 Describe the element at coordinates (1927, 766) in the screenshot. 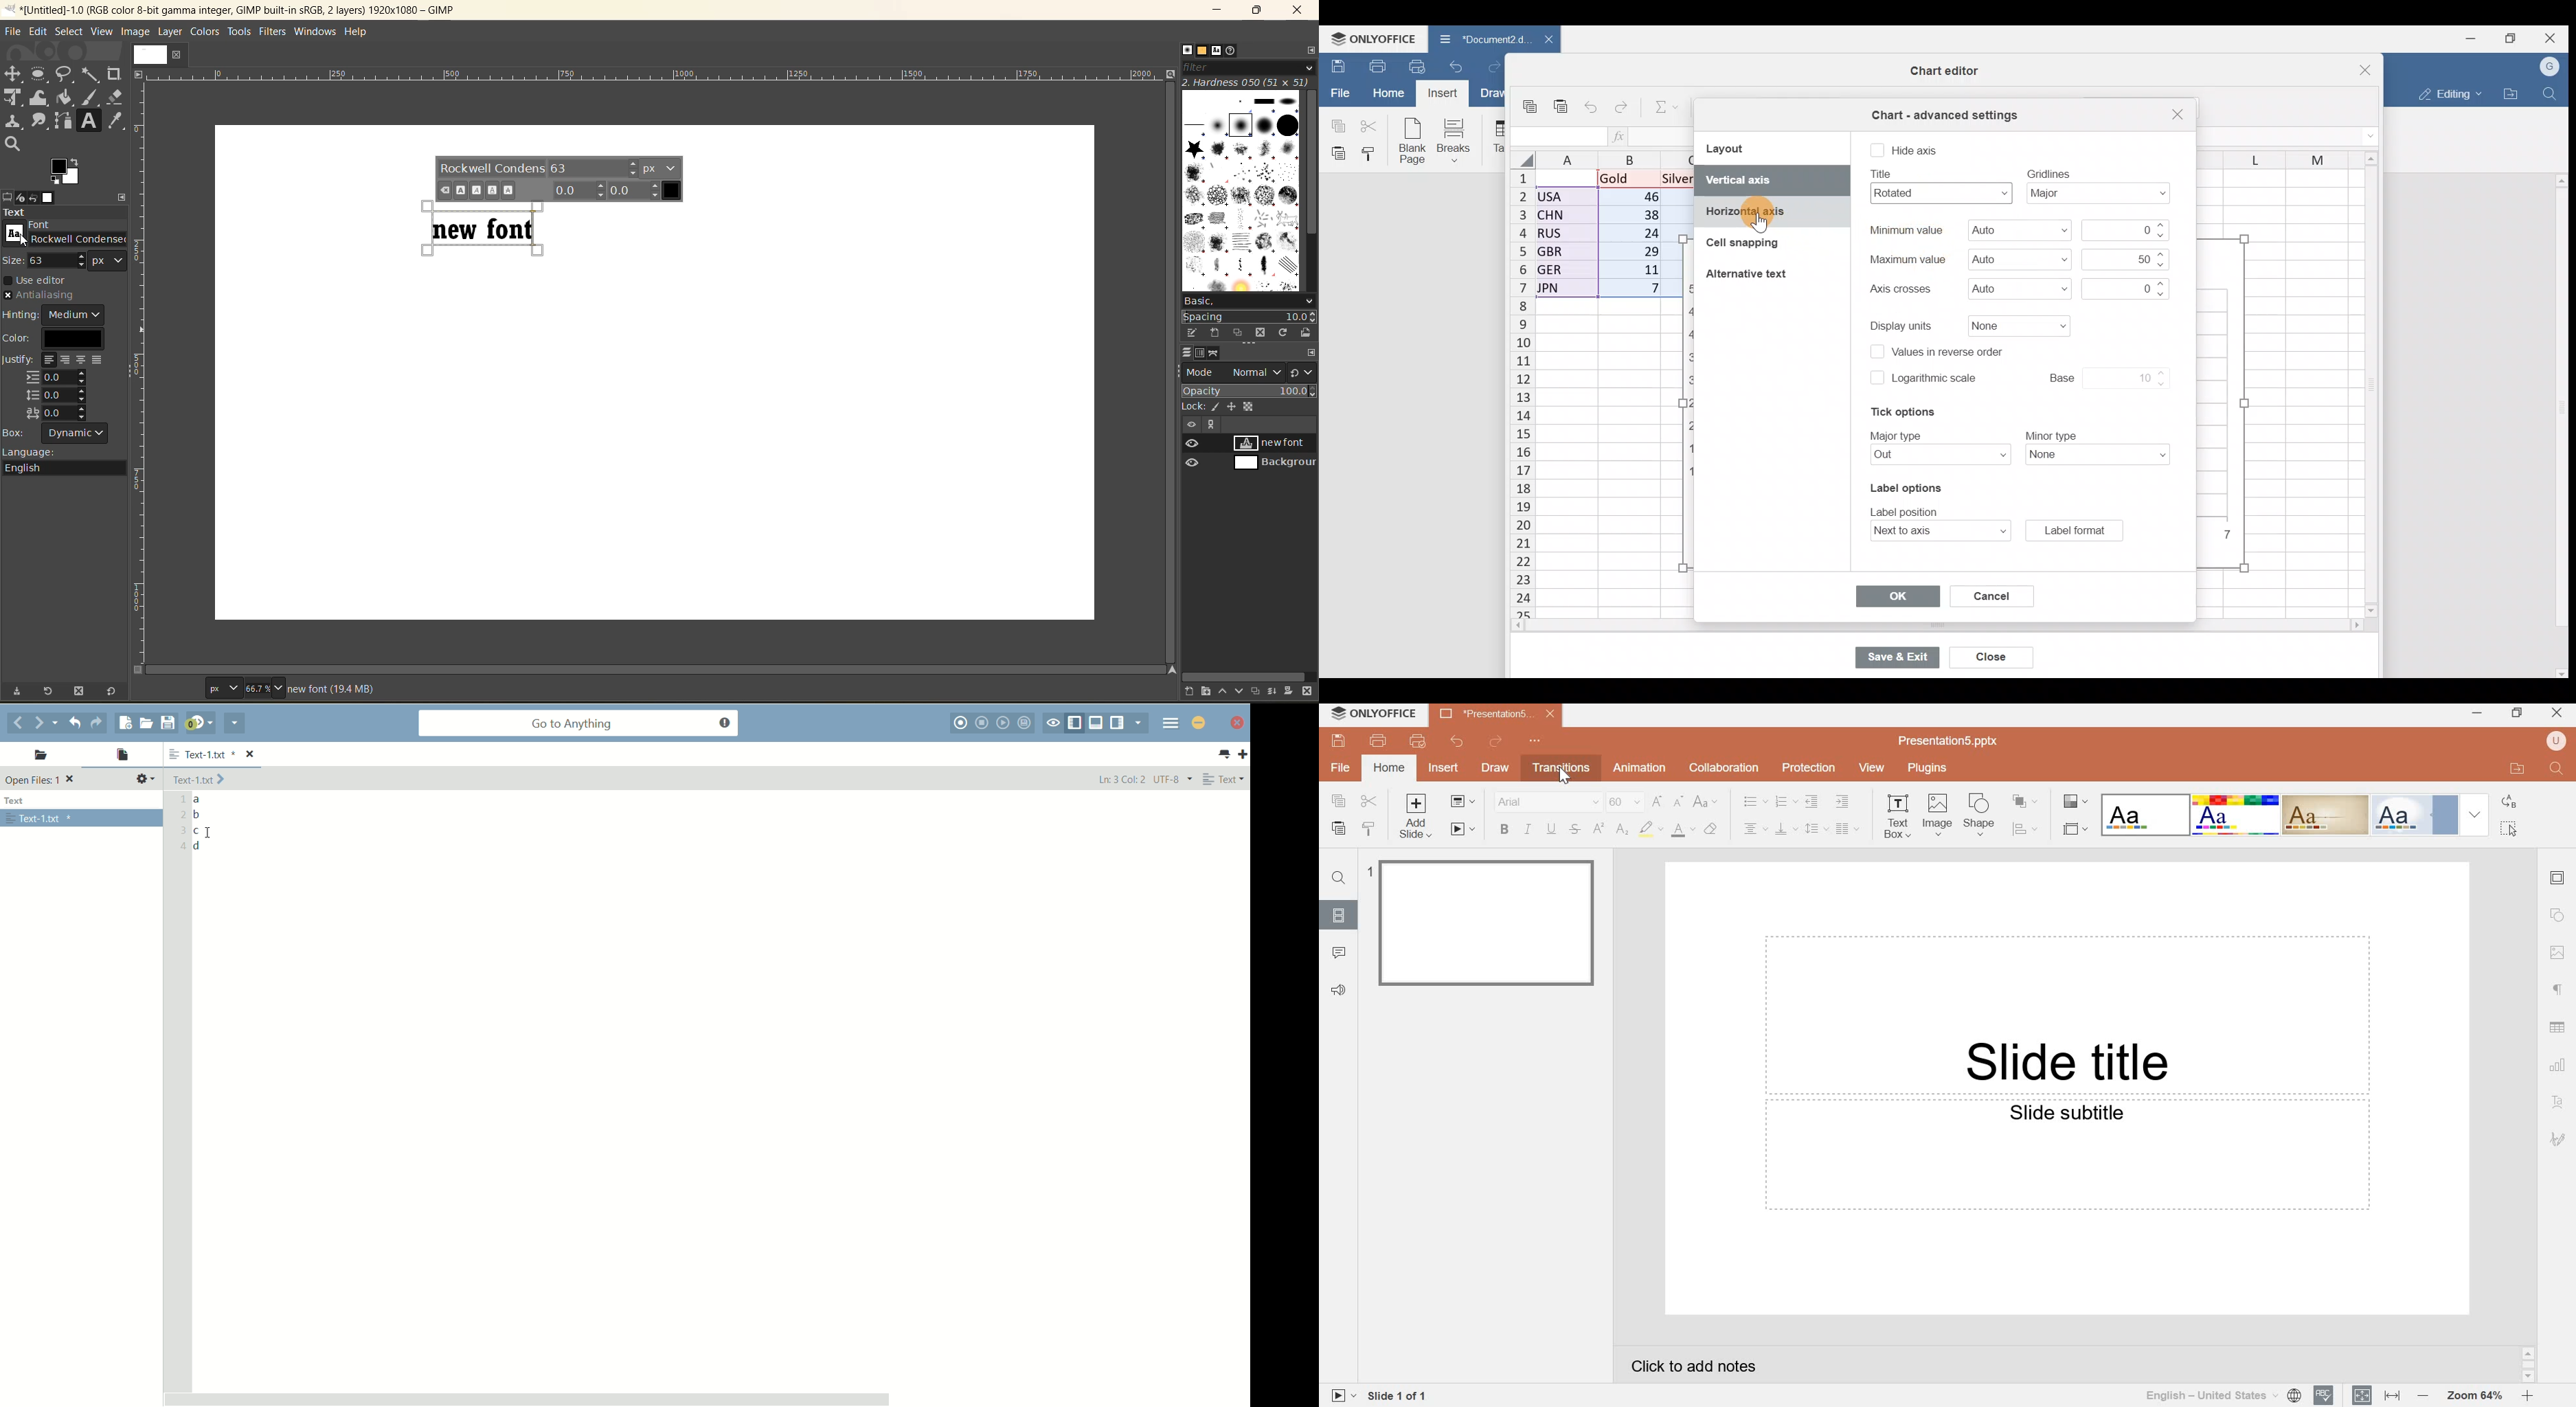

I see `Plugins` at that location.